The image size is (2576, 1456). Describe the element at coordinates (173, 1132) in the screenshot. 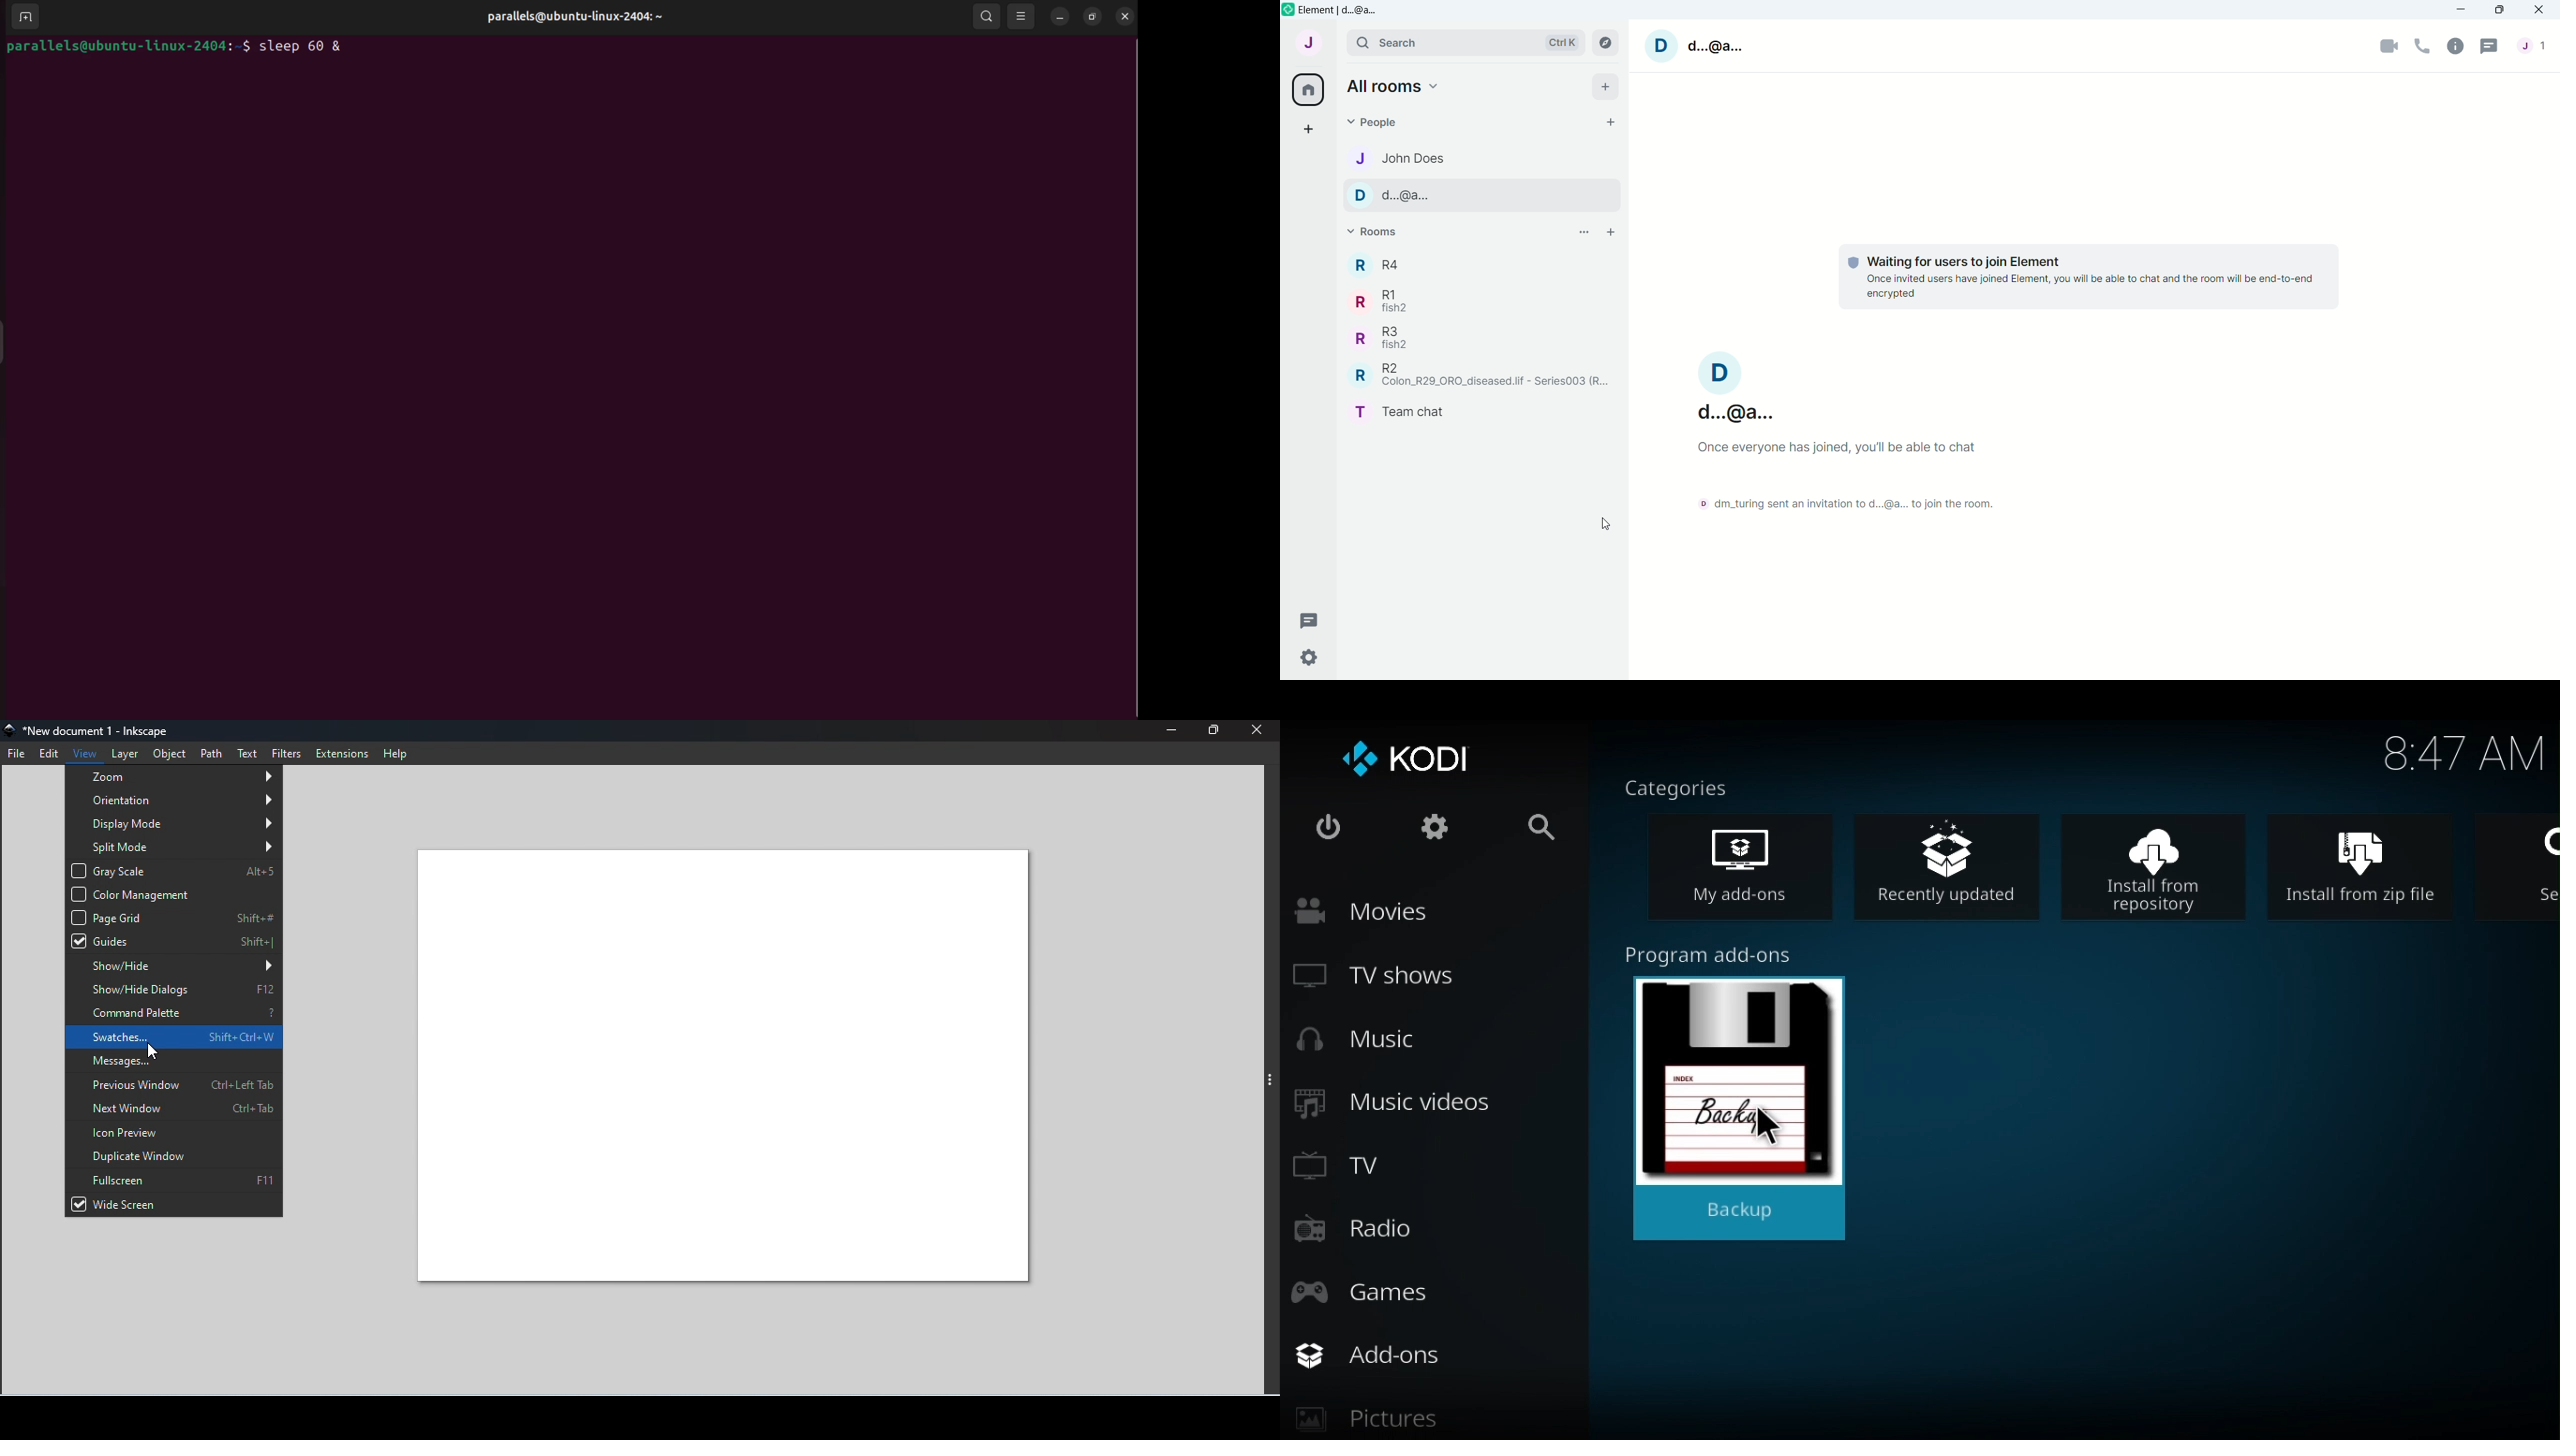

I see `Icon preview` at that location.